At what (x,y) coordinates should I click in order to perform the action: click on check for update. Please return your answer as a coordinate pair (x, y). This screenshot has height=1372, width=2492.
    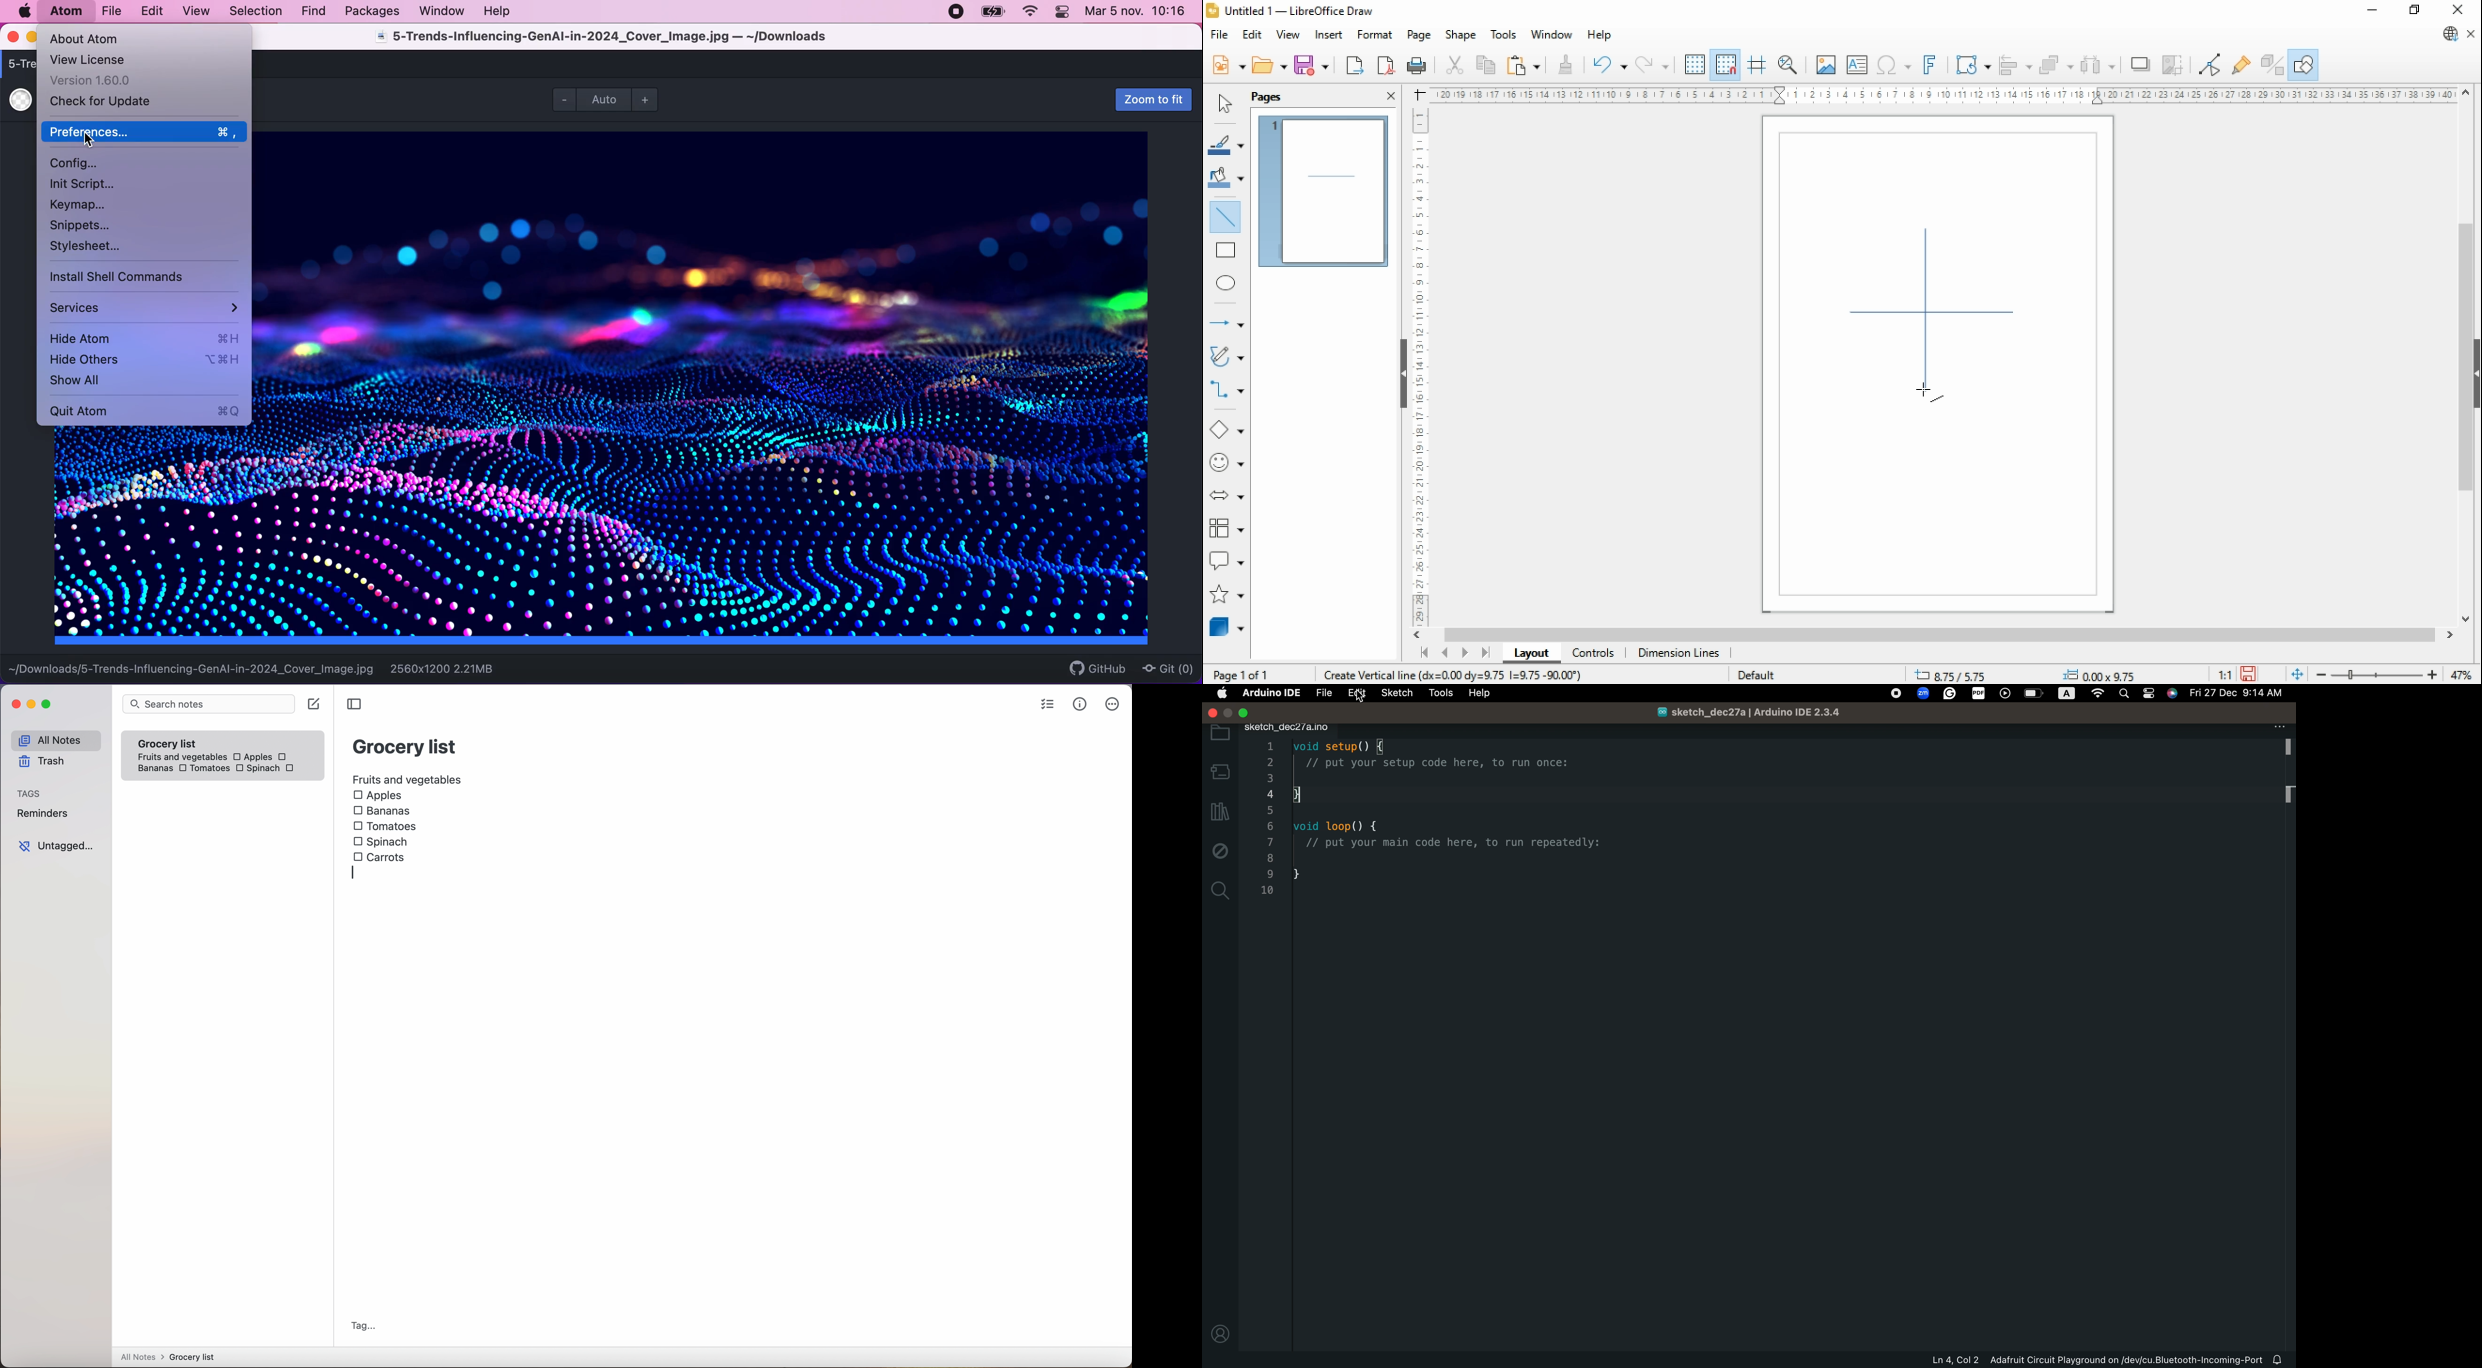
    Looking at the image, I should click on (108, 102).